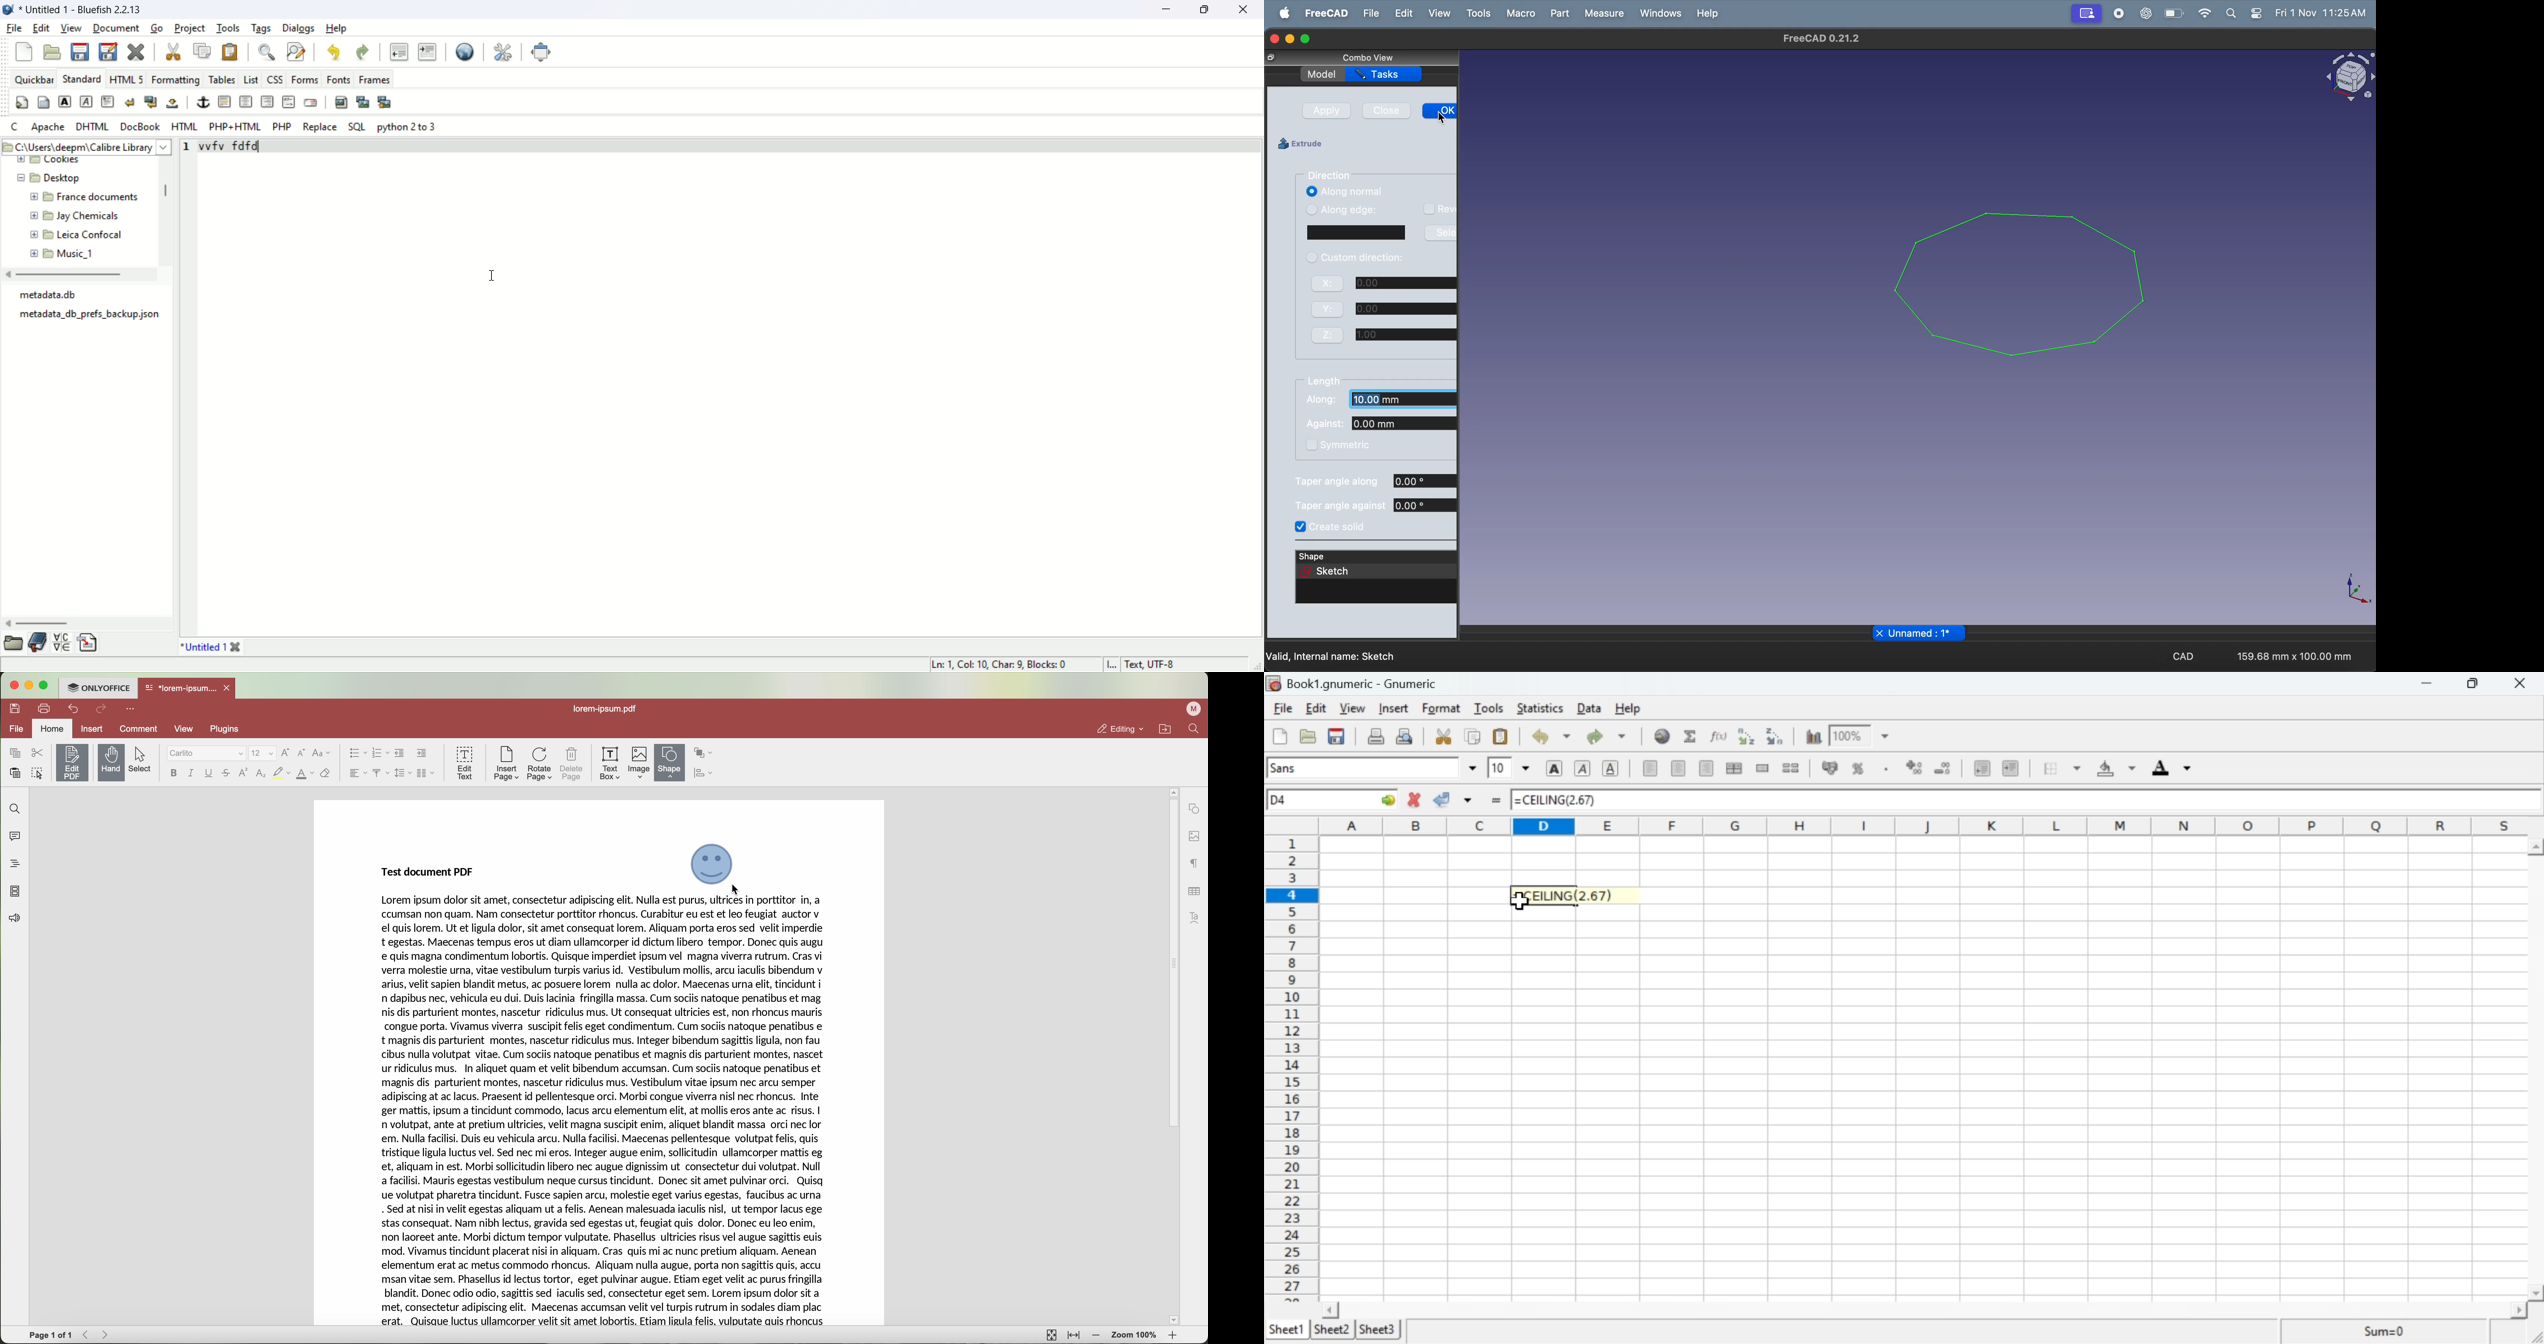 The image size is (2548, 1344). Describe the element at coordinates (2256, 13) in the screenshot. I see `apple widgets` at that location.